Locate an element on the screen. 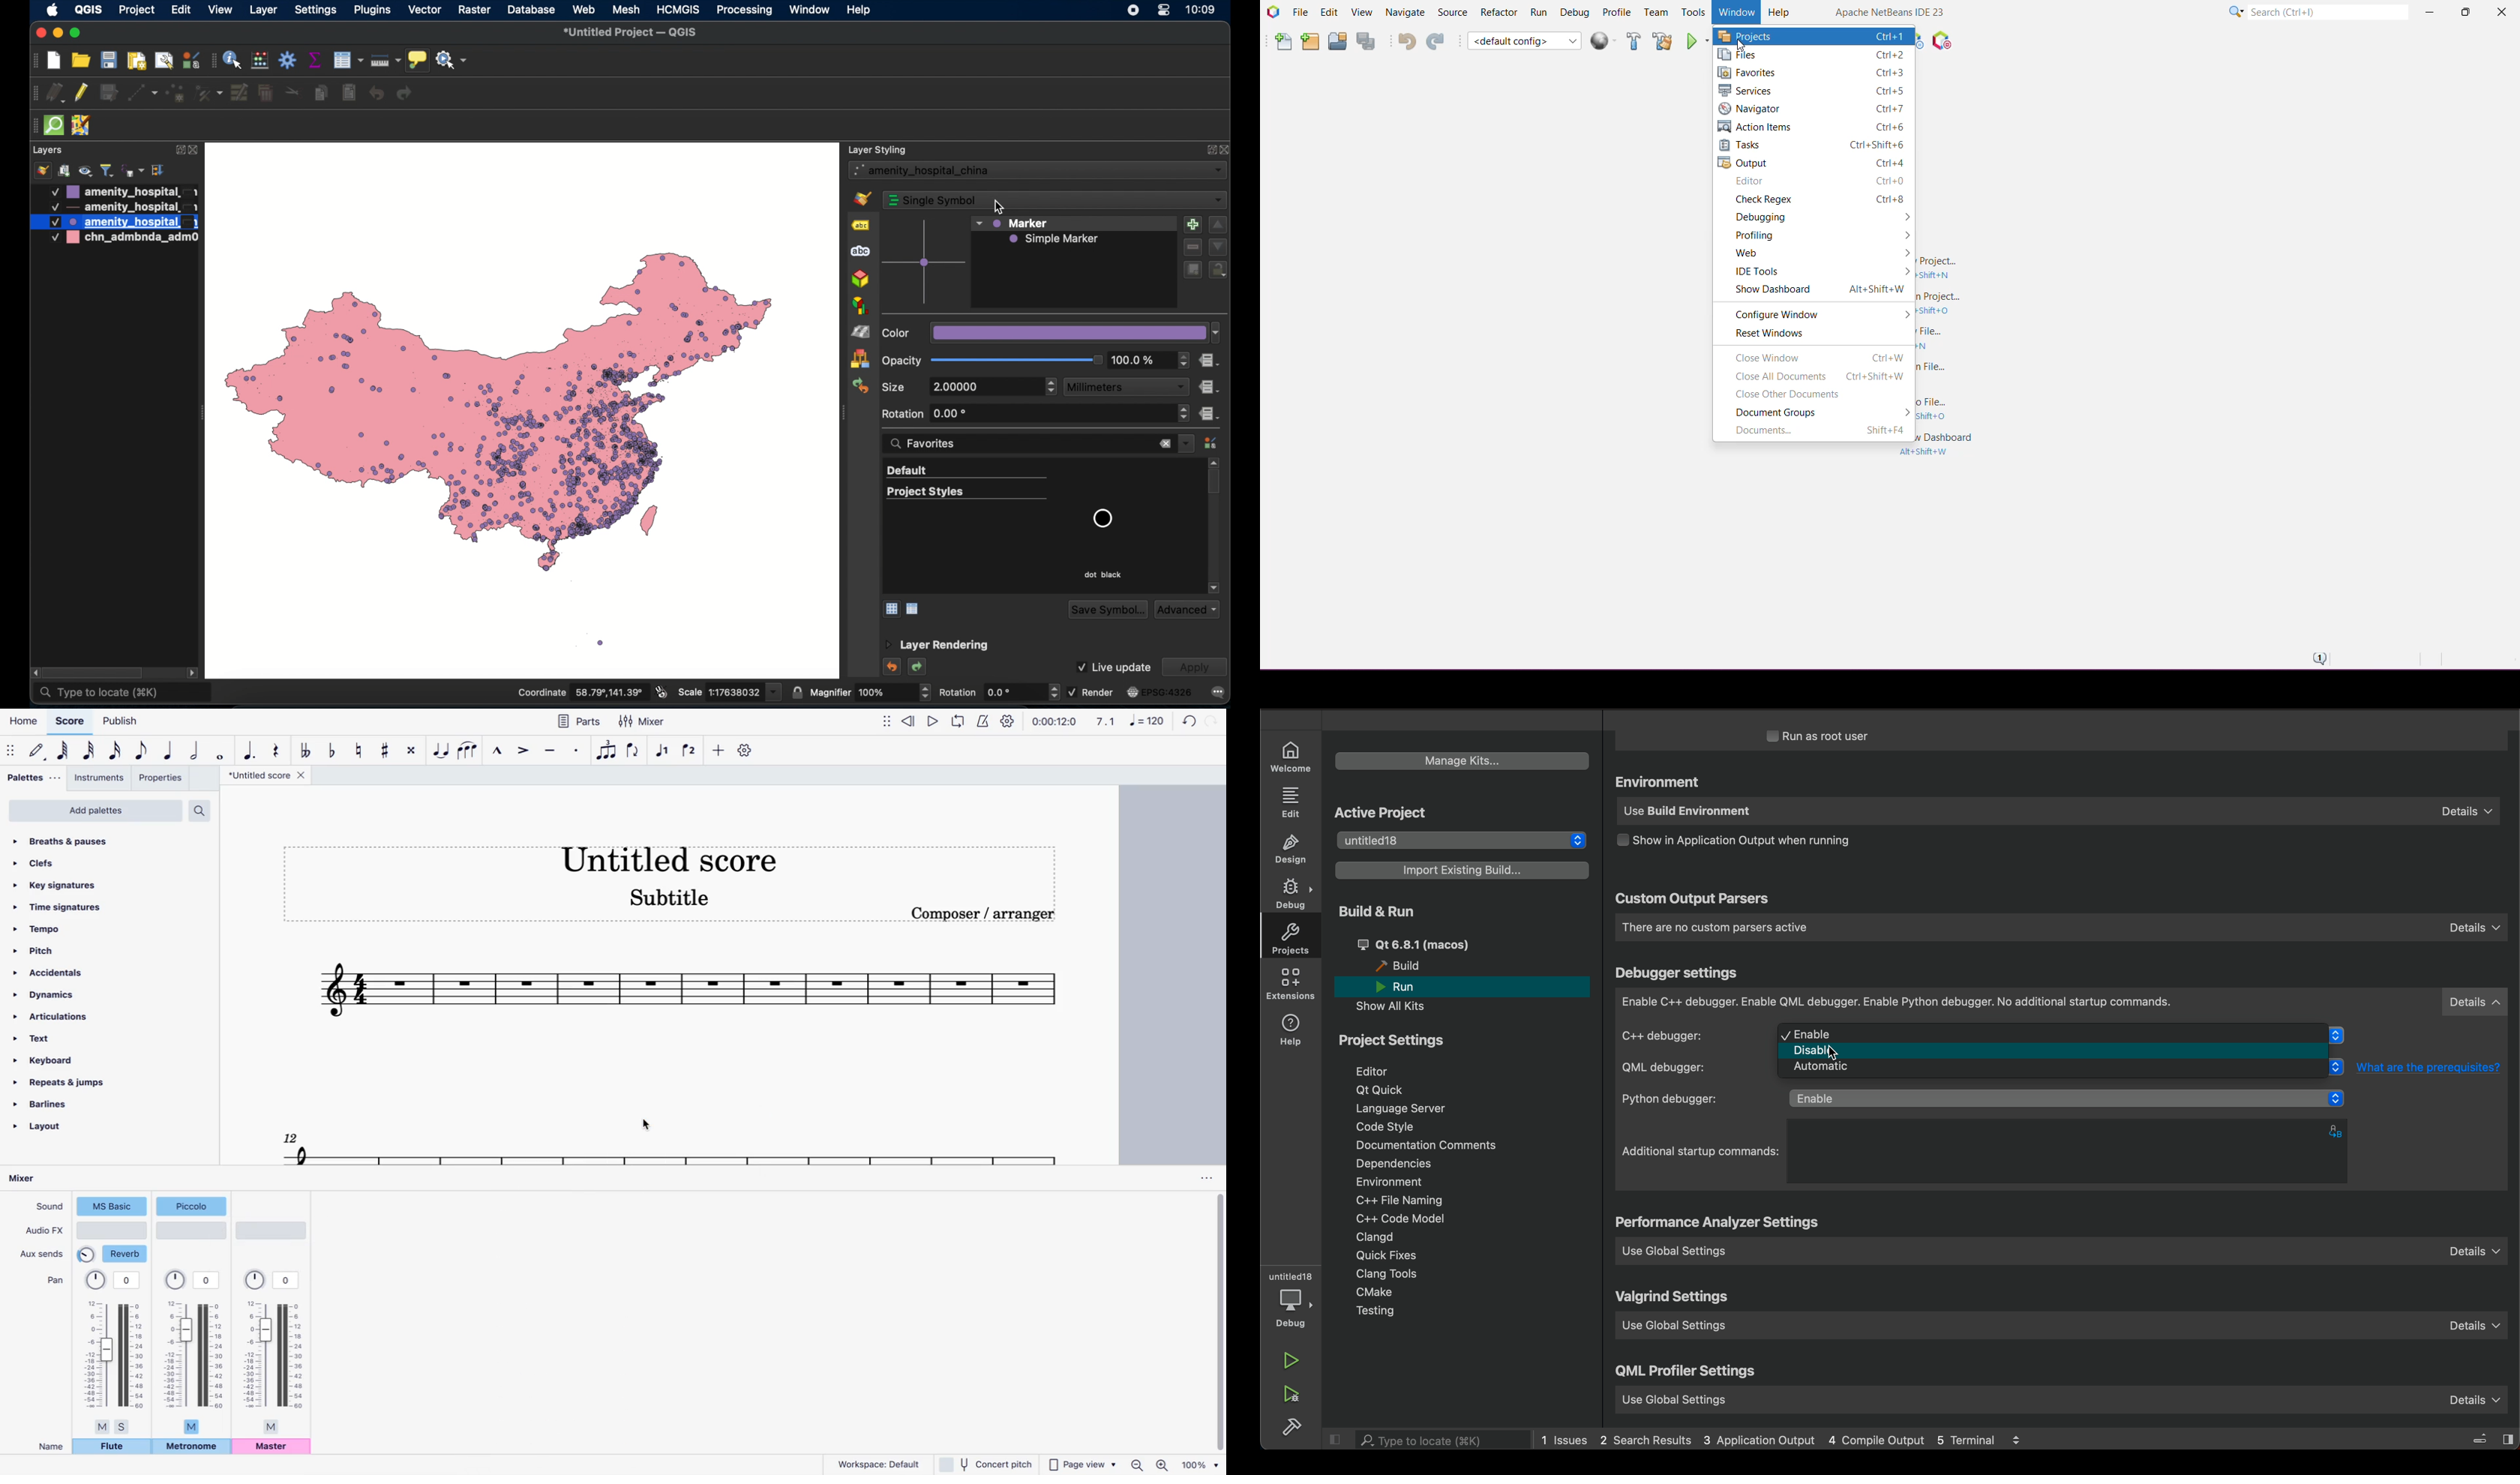 The width and height of the screenshot is (2520, 1484). run debug is located at coordinates (1293, 1395).